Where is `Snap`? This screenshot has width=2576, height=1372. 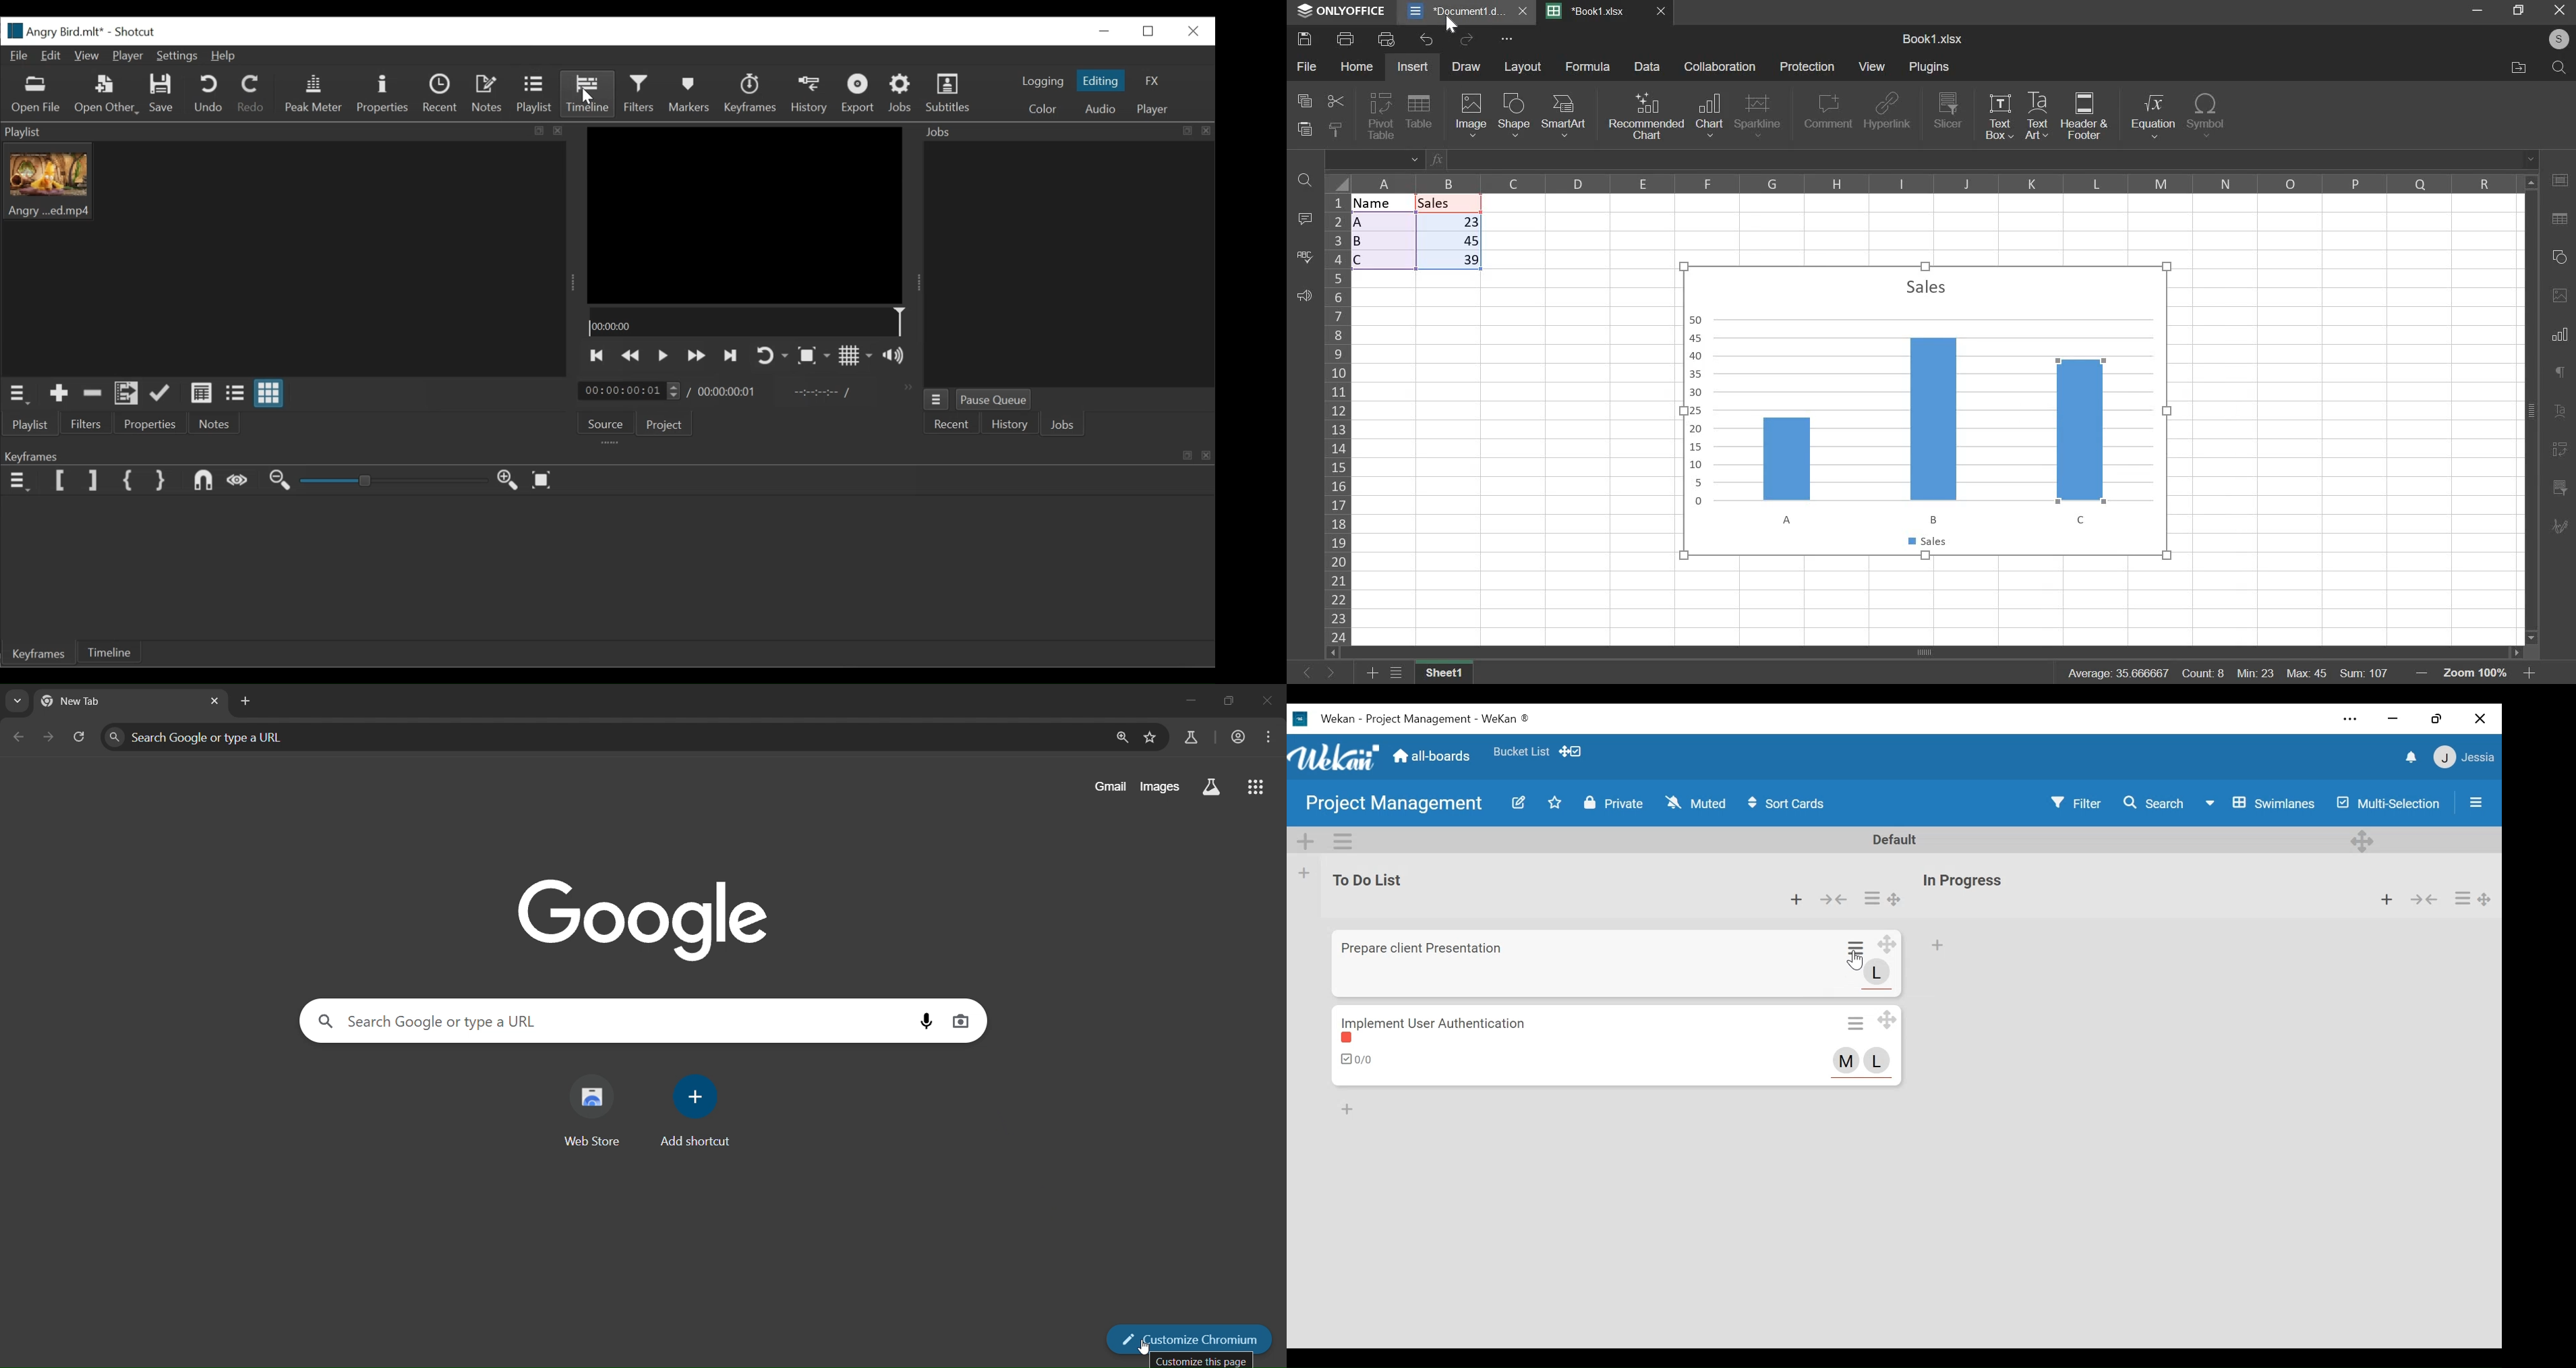
Snap is located at coordinates (203, 482).